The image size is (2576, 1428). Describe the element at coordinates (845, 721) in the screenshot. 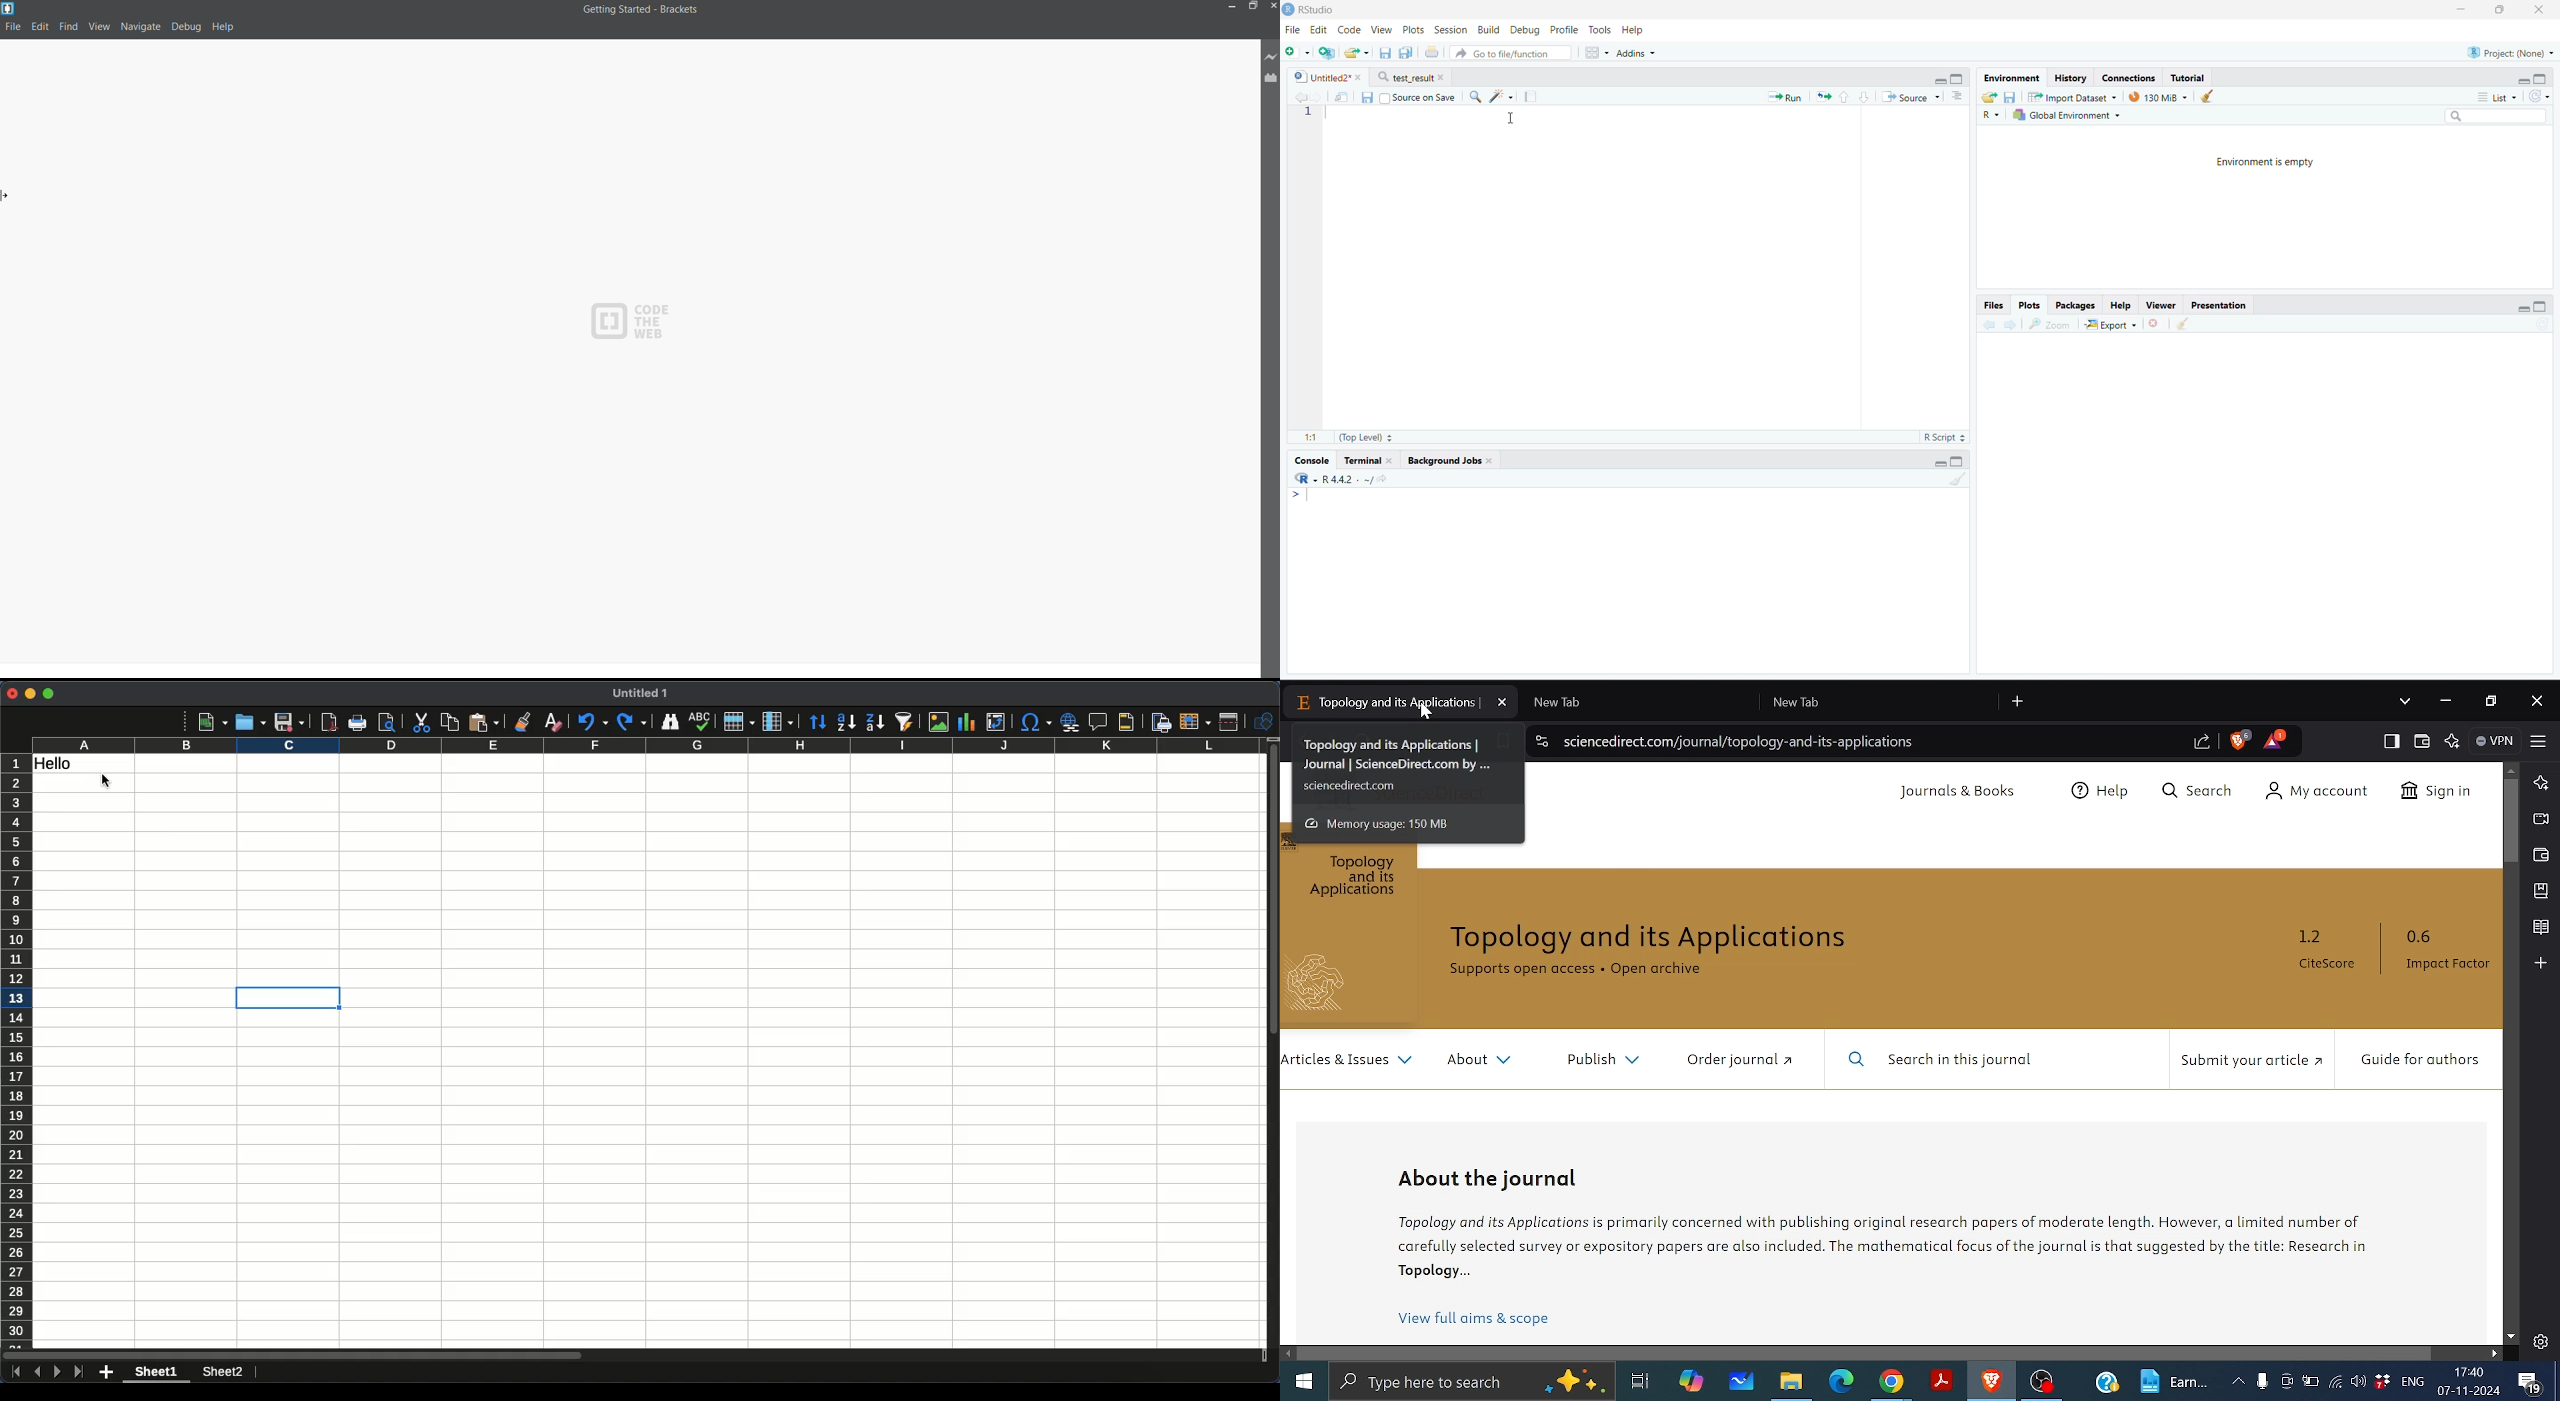

I see `Ascending` at that location.